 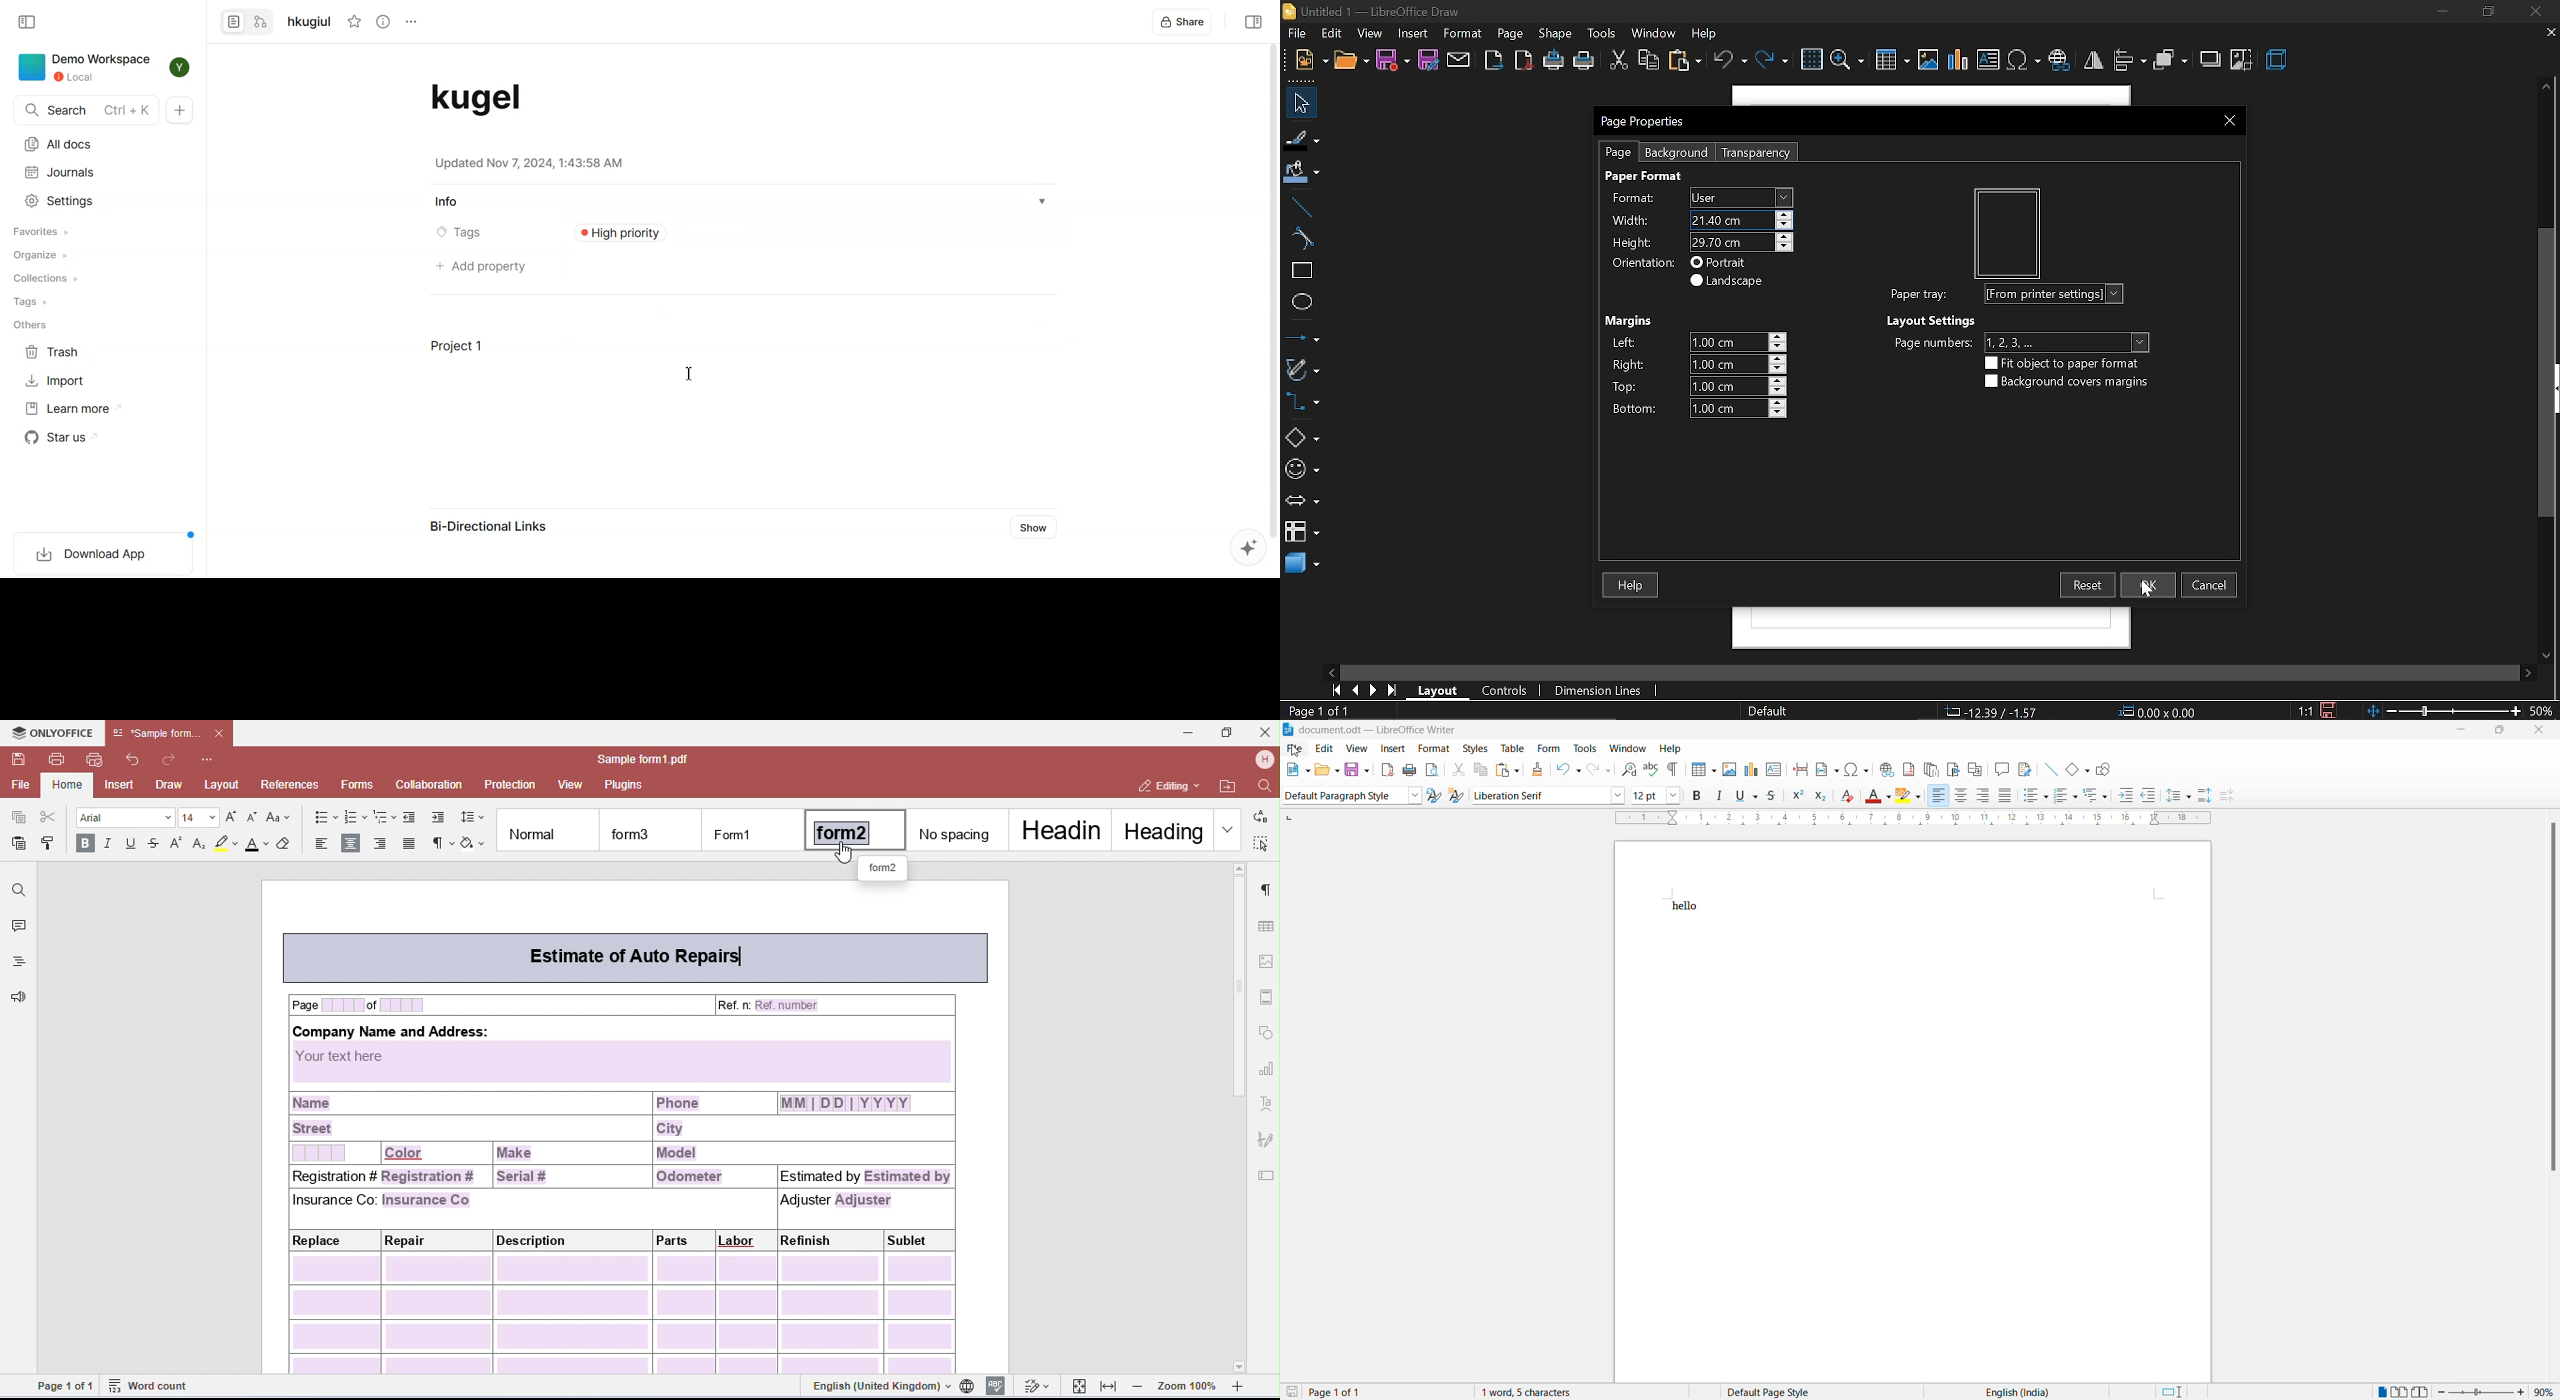 What do you see at coordinates (1341, 796) in the screenshot?
I see `Selected a style option` at bounding box center [1341, 796].